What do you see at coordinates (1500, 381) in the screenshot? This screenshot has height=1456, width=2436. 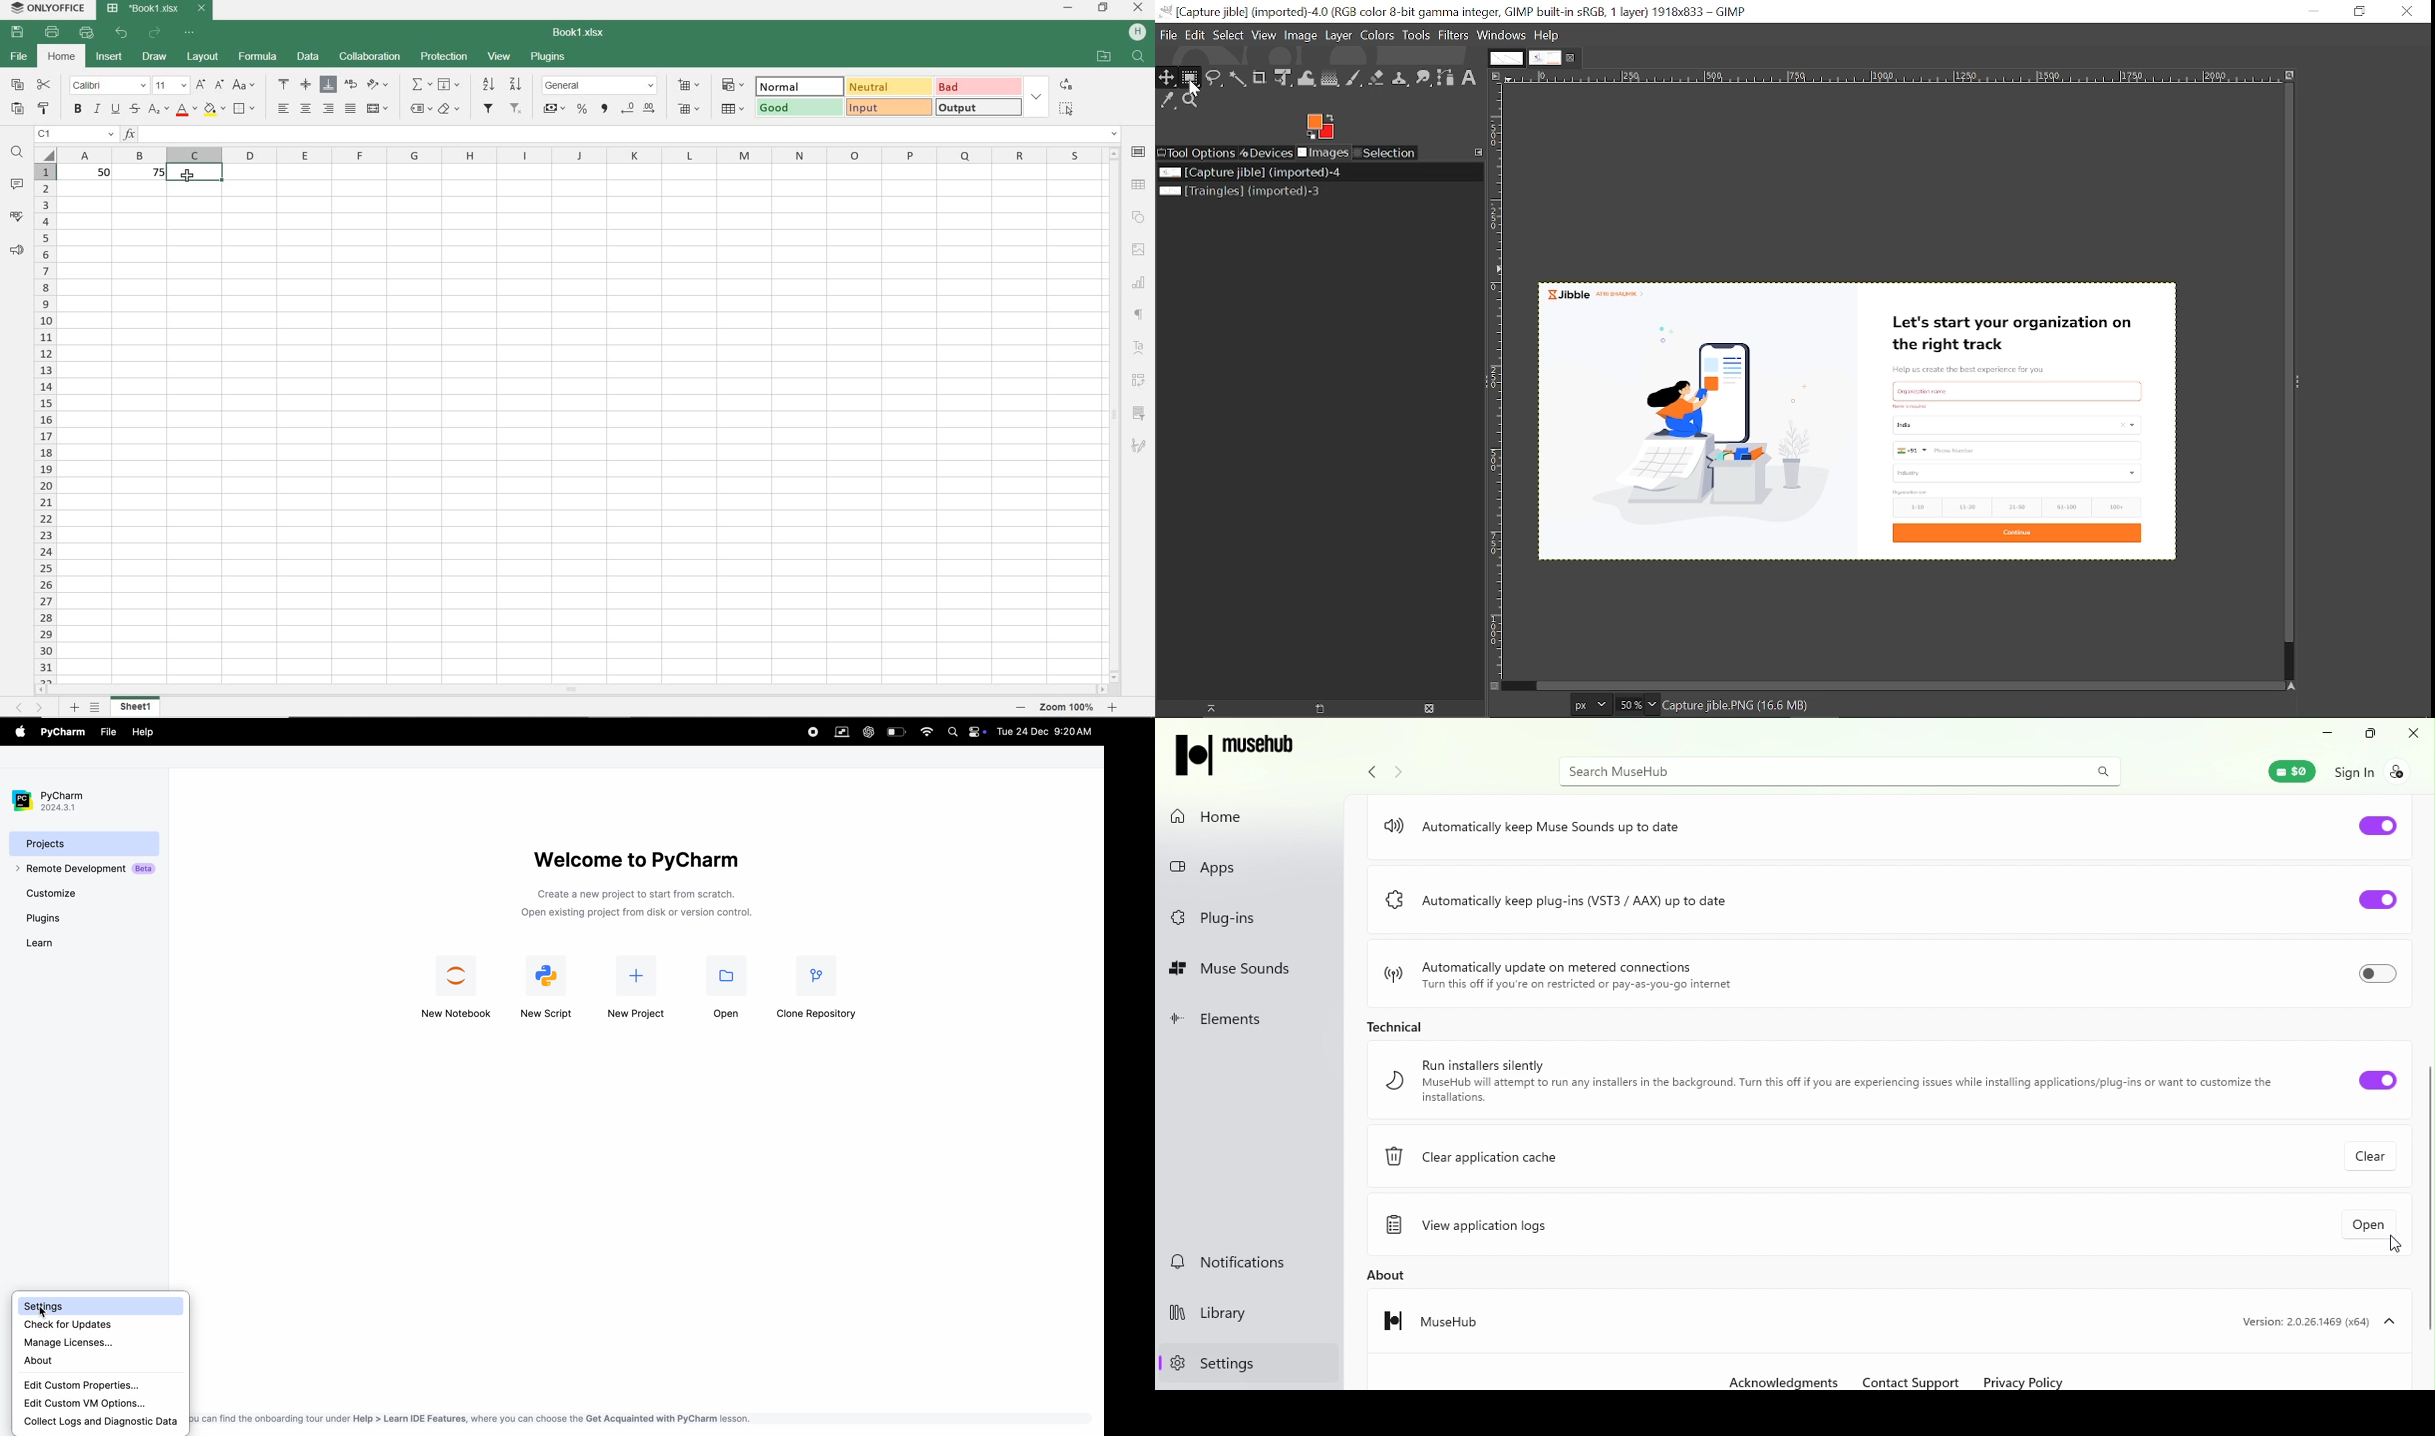 I see `Vertical label` at bounding box center [1500, 381].